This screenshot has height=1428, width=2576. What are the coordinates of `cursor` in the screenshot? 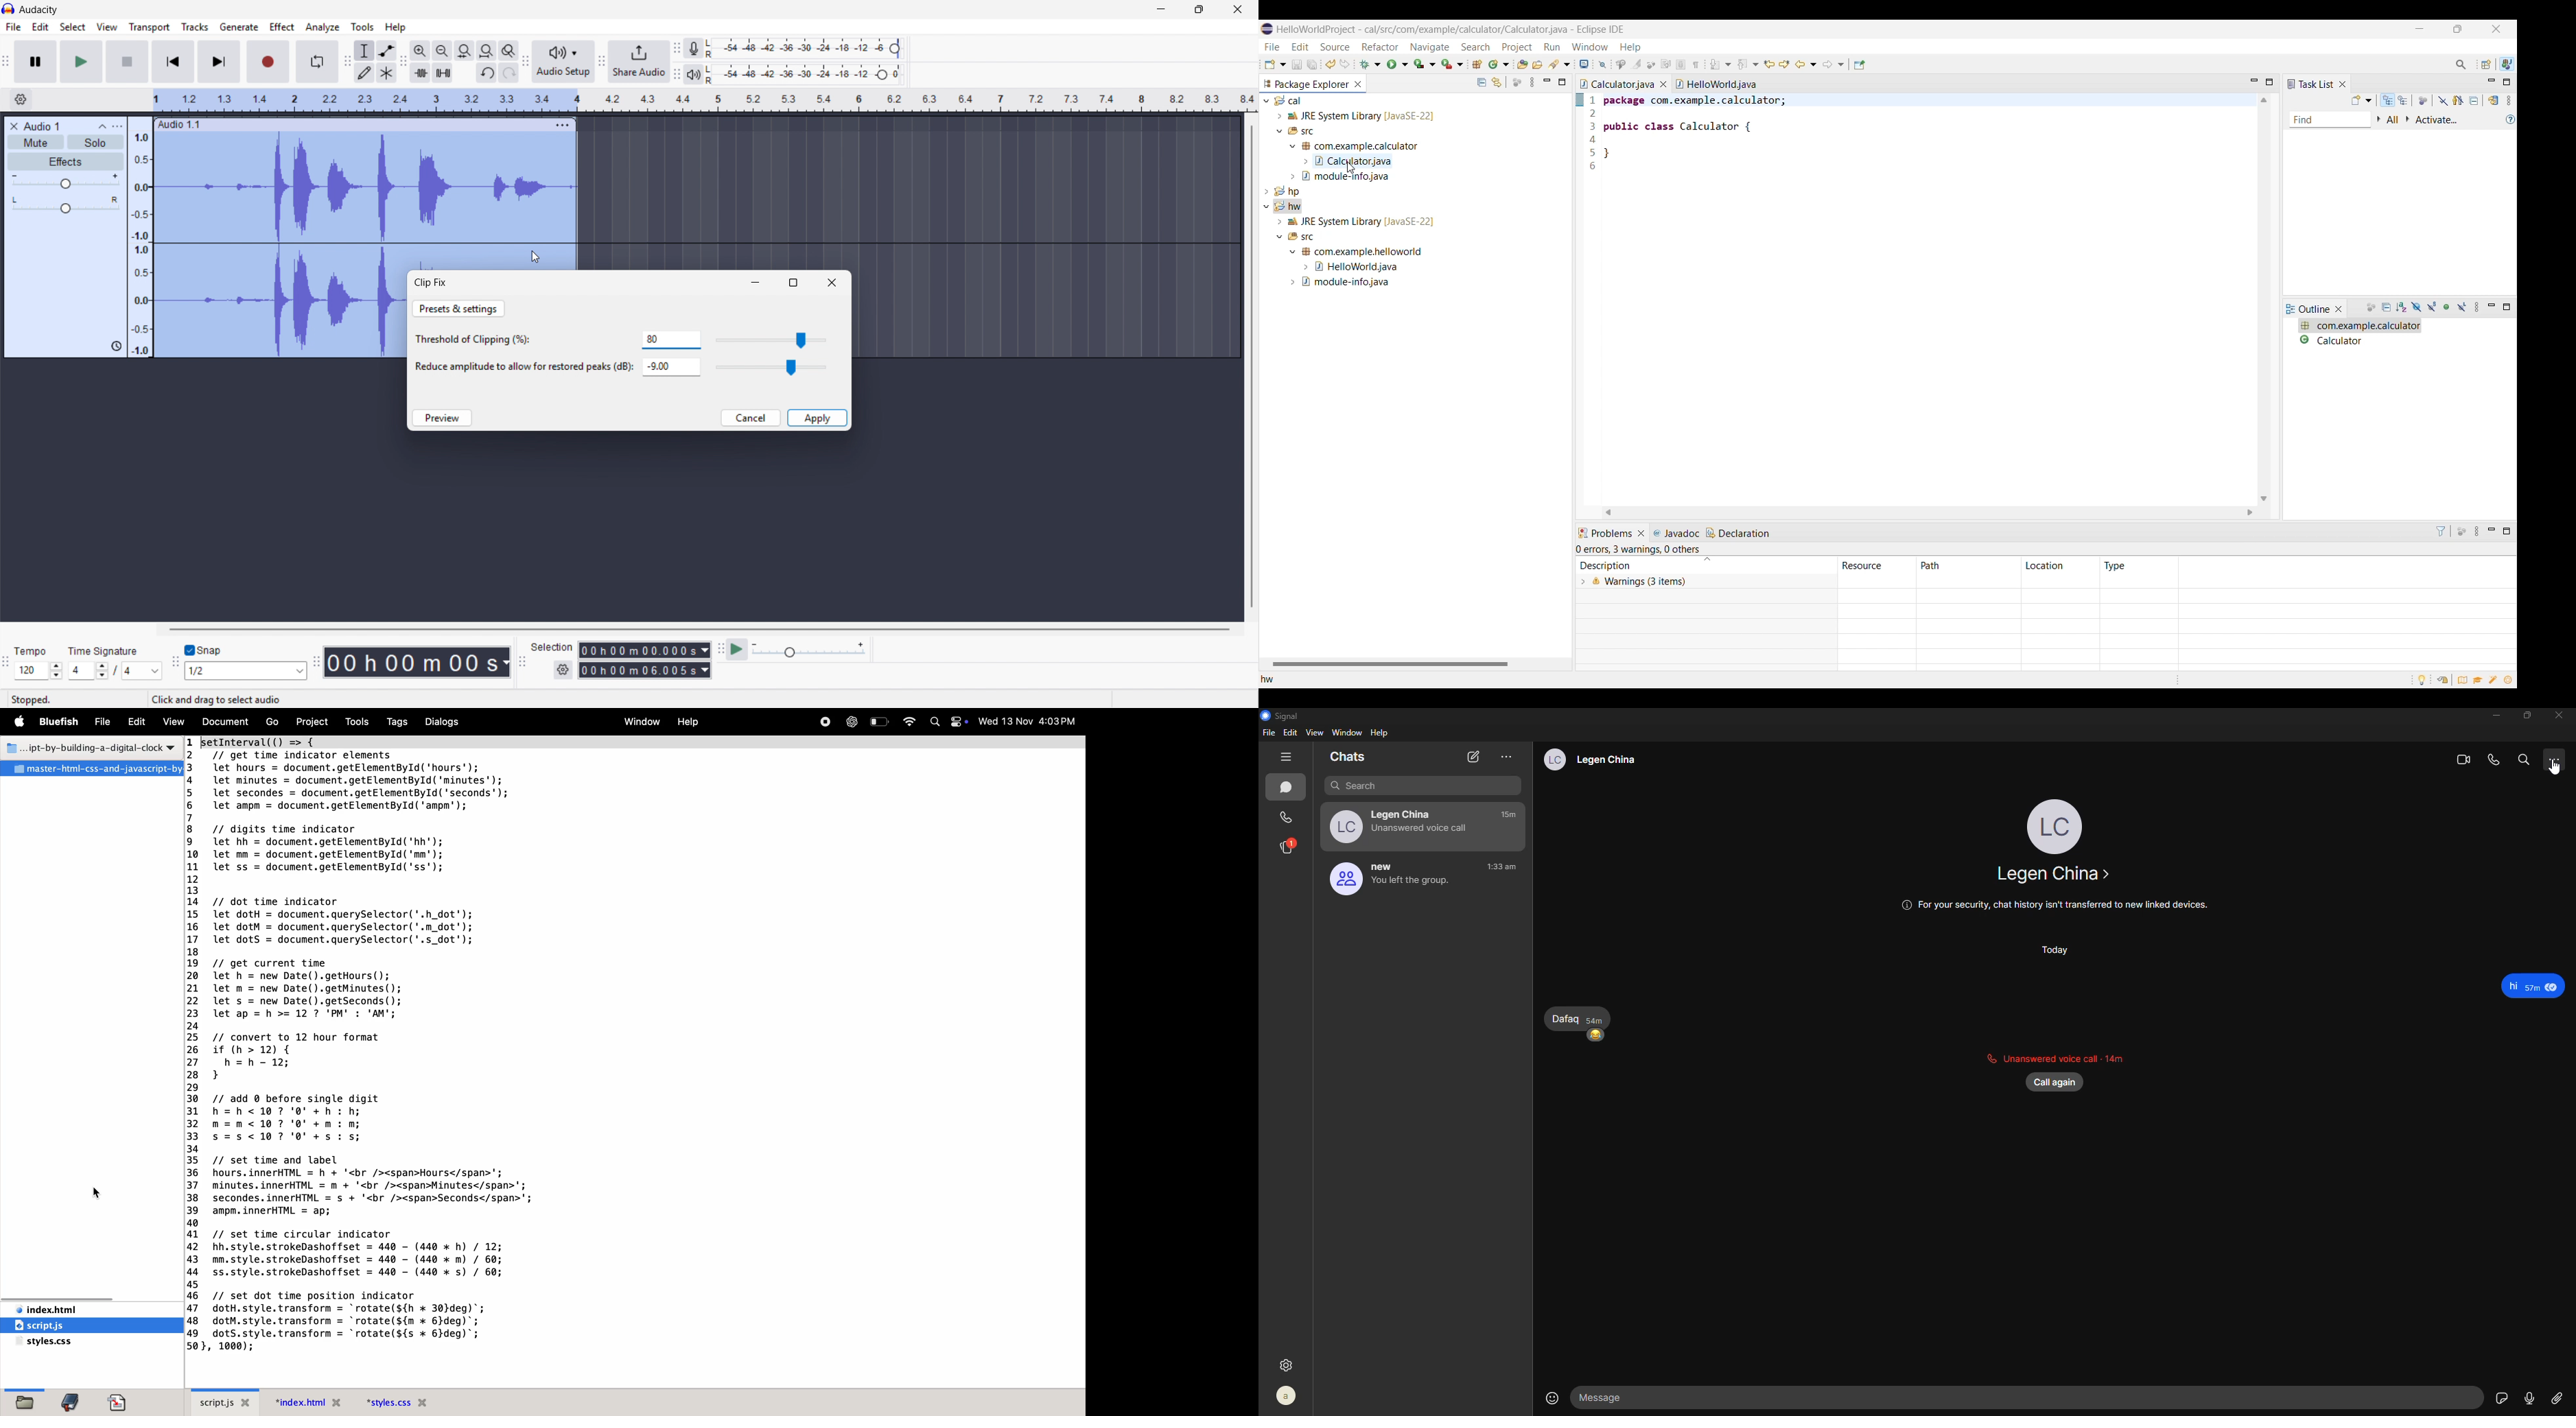 It's located at (2561, 770).